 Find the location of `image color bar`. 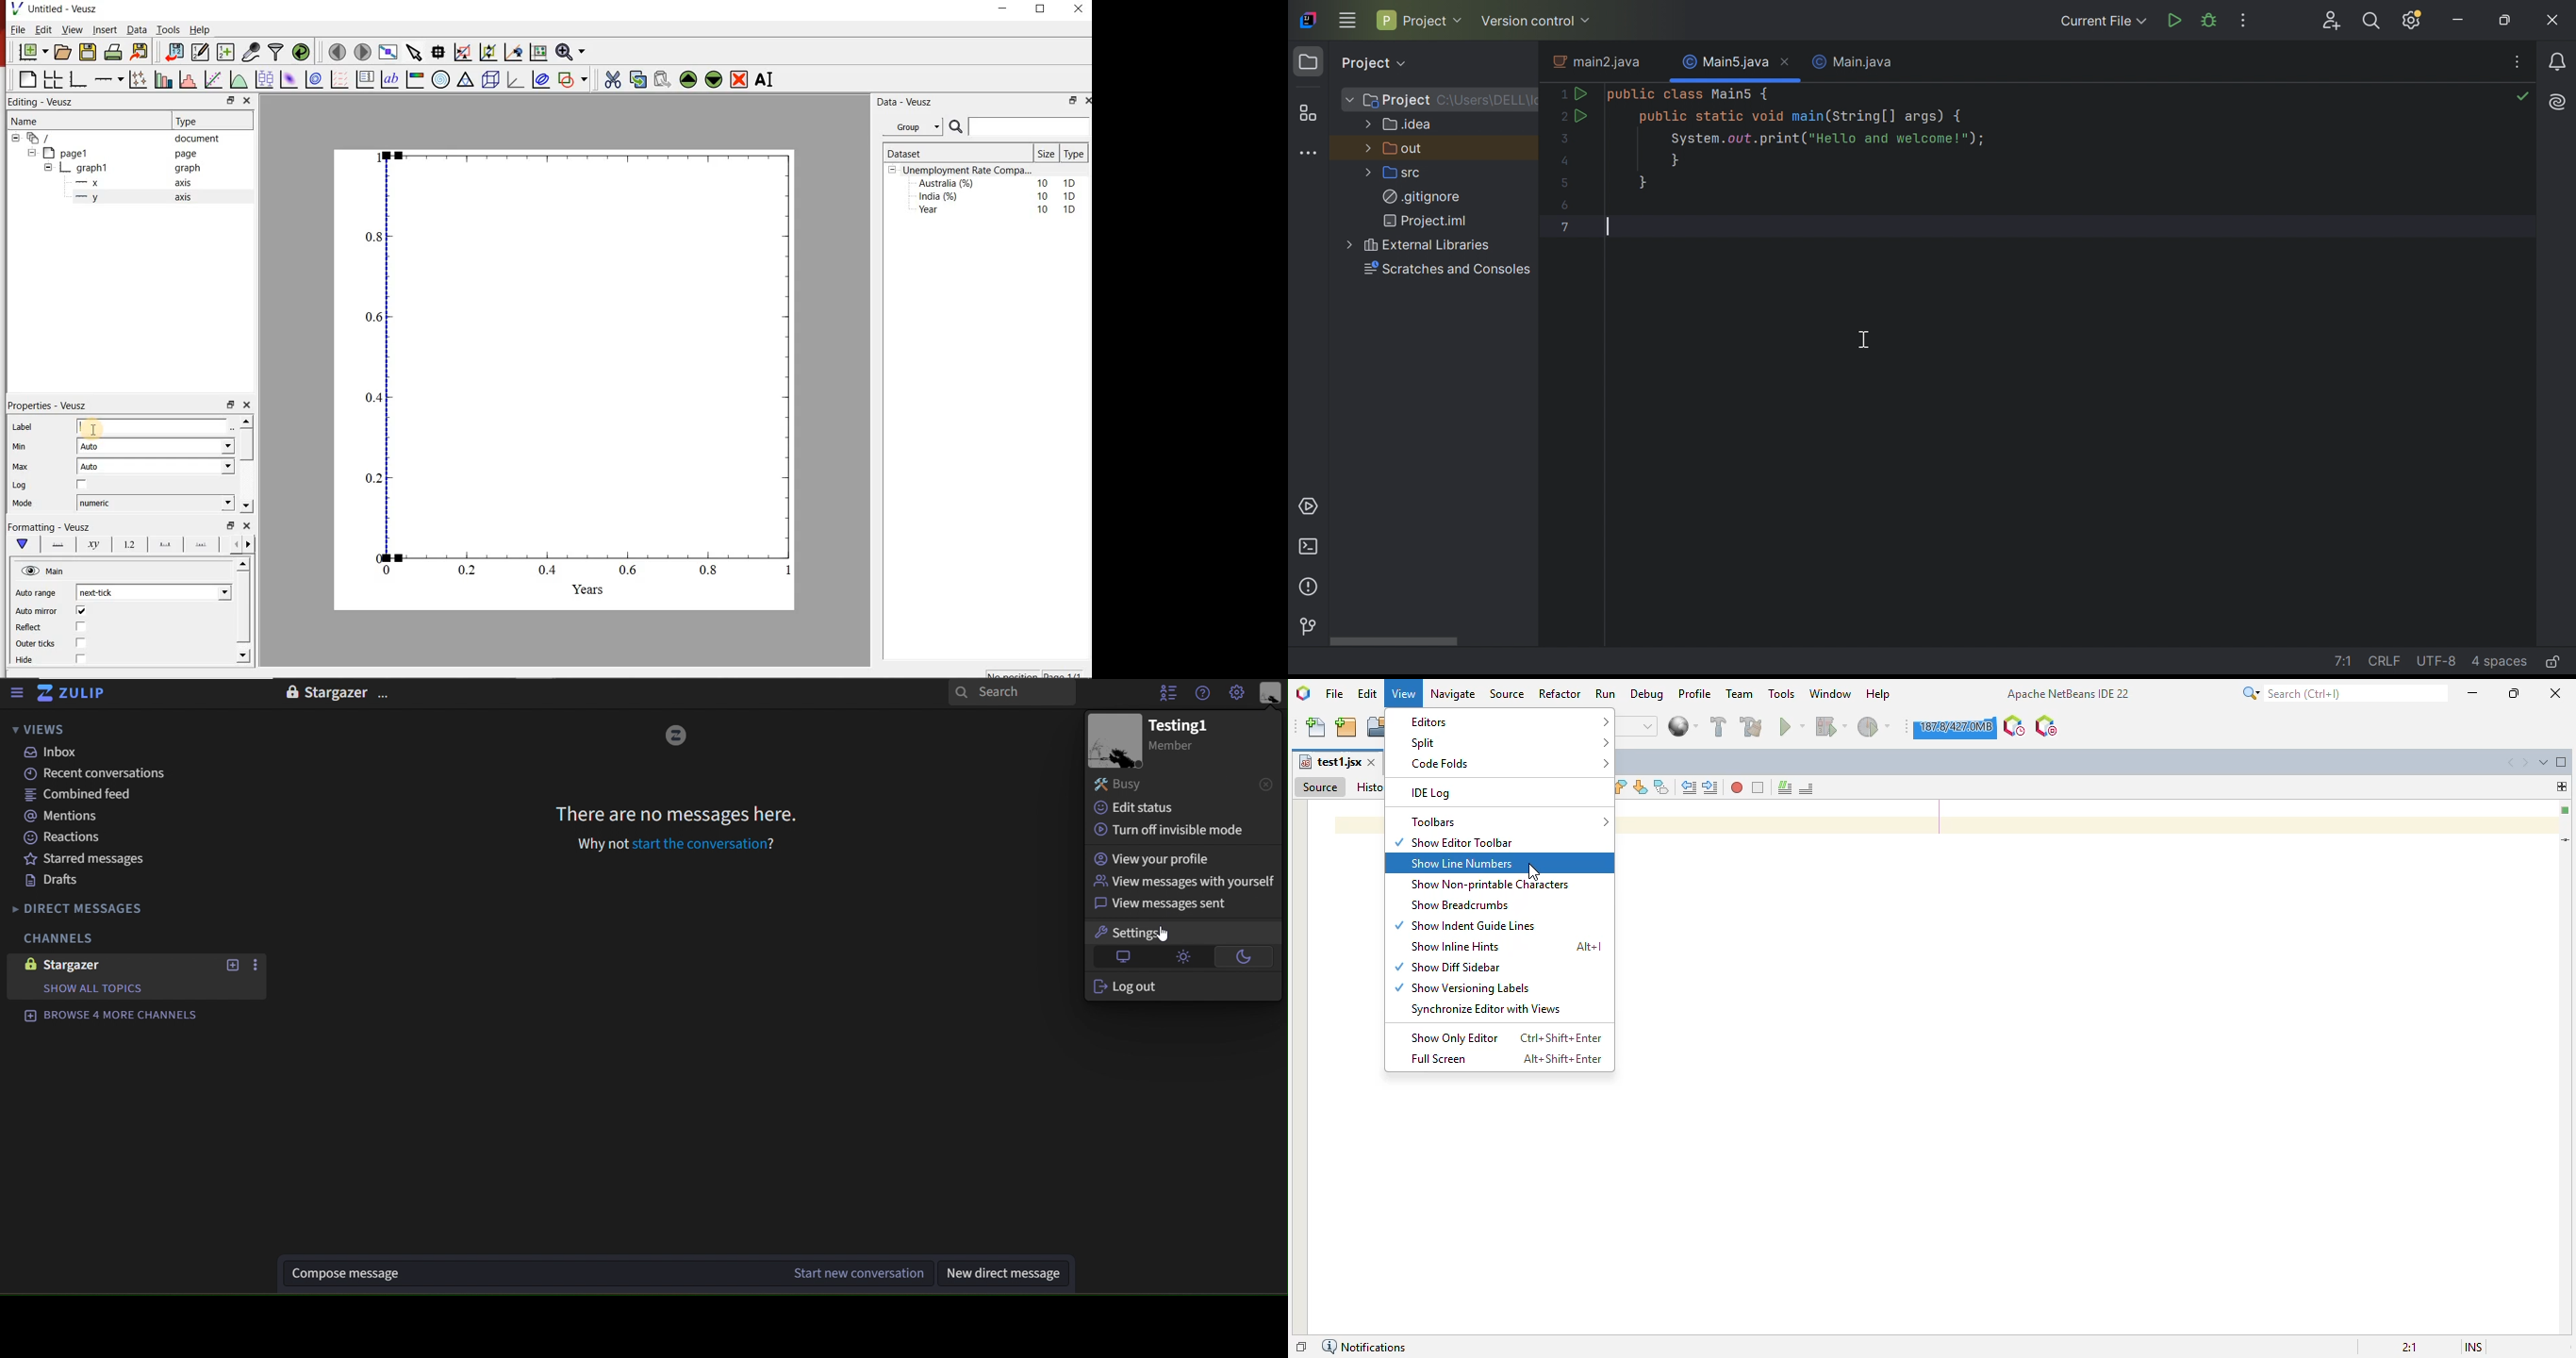

image color bar is located at coordinates (415, 80).